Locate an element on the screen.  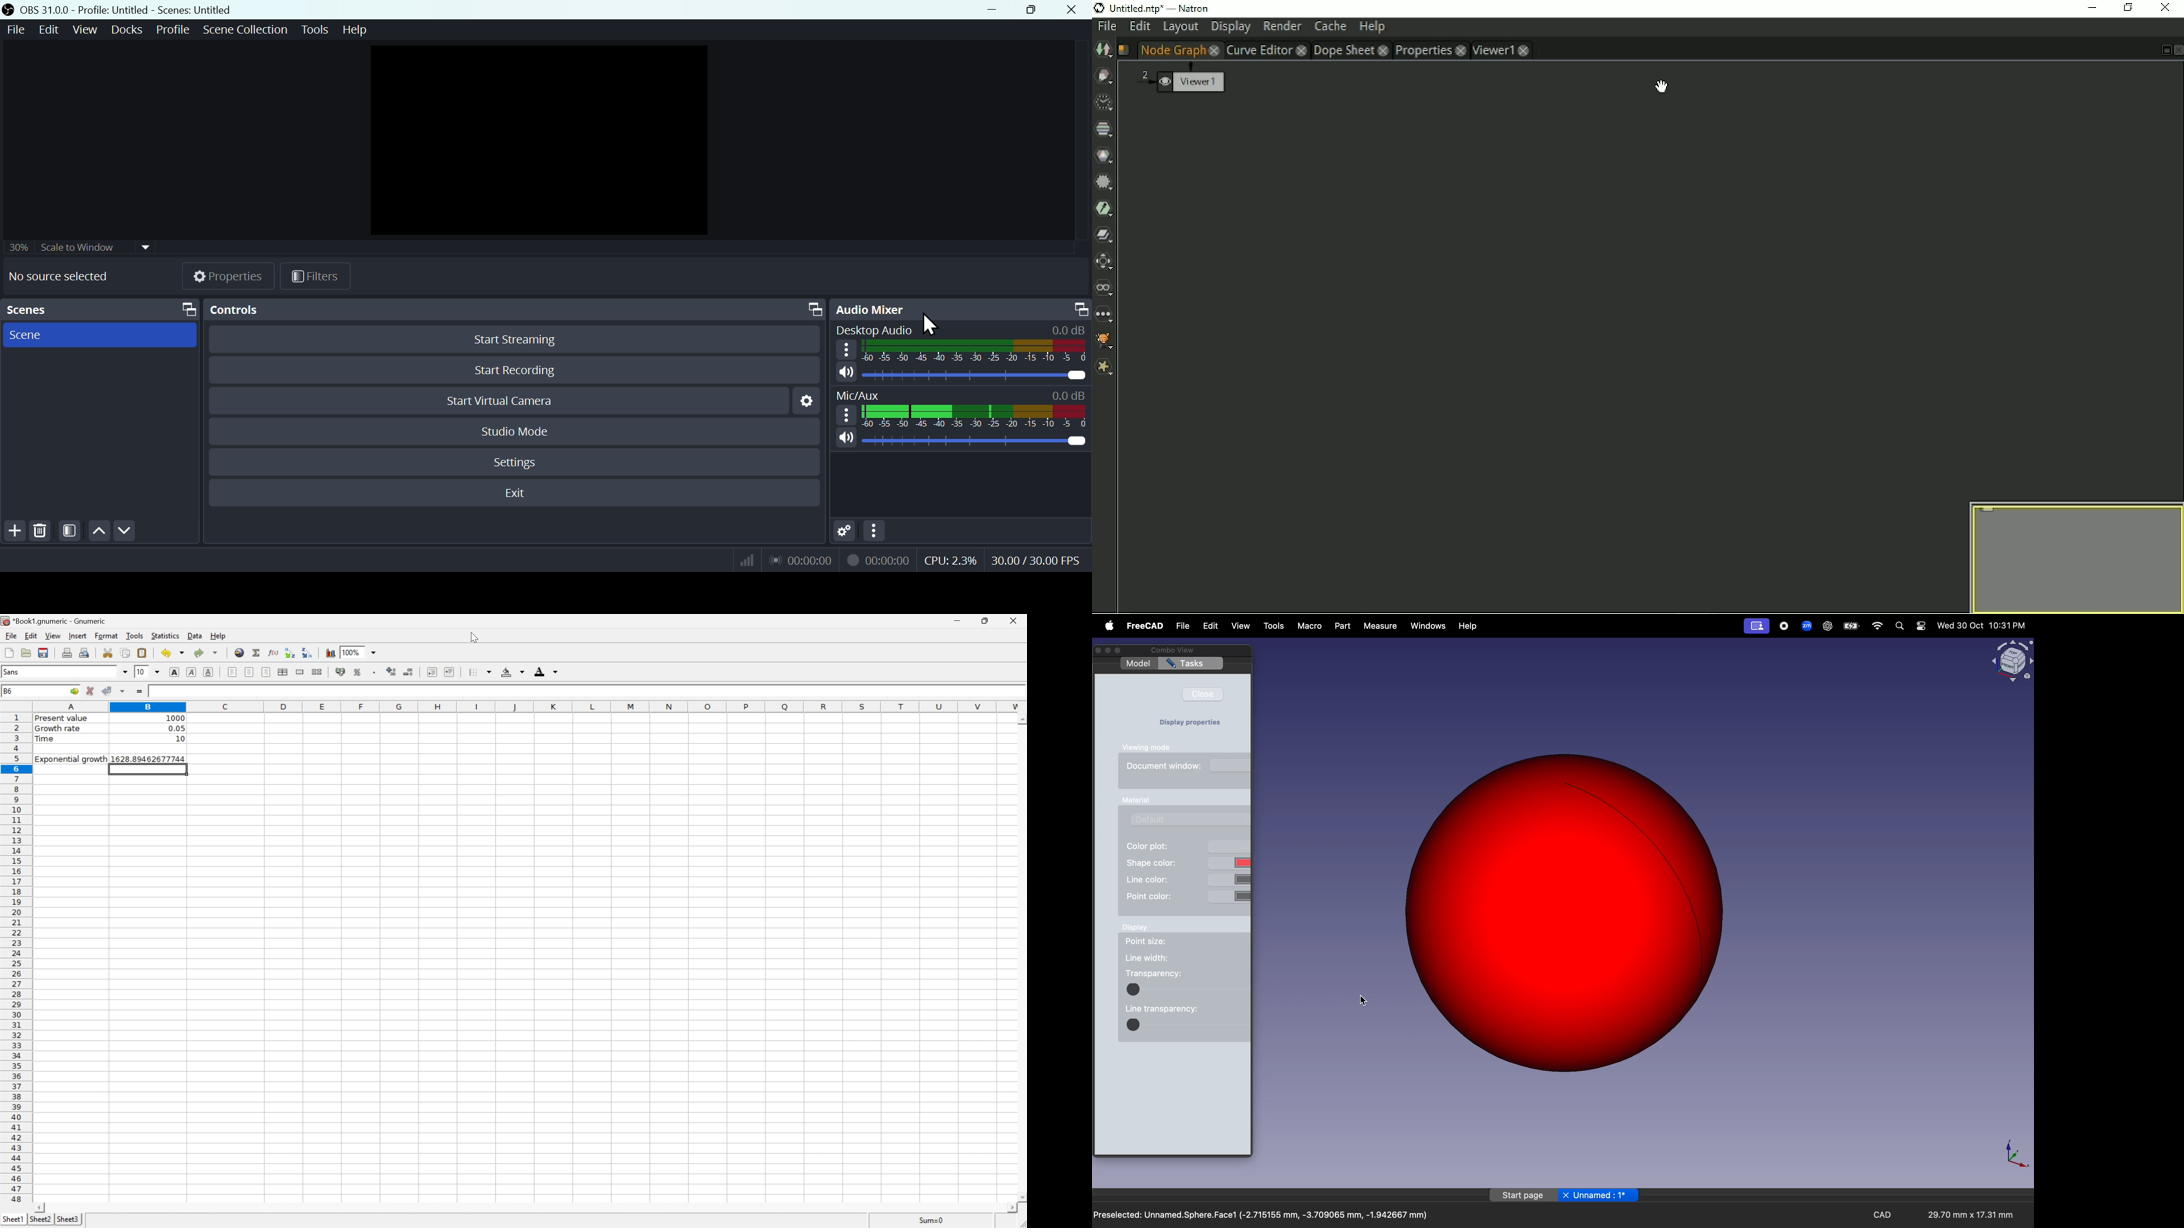
Edit is located at coordinates (50, 29).